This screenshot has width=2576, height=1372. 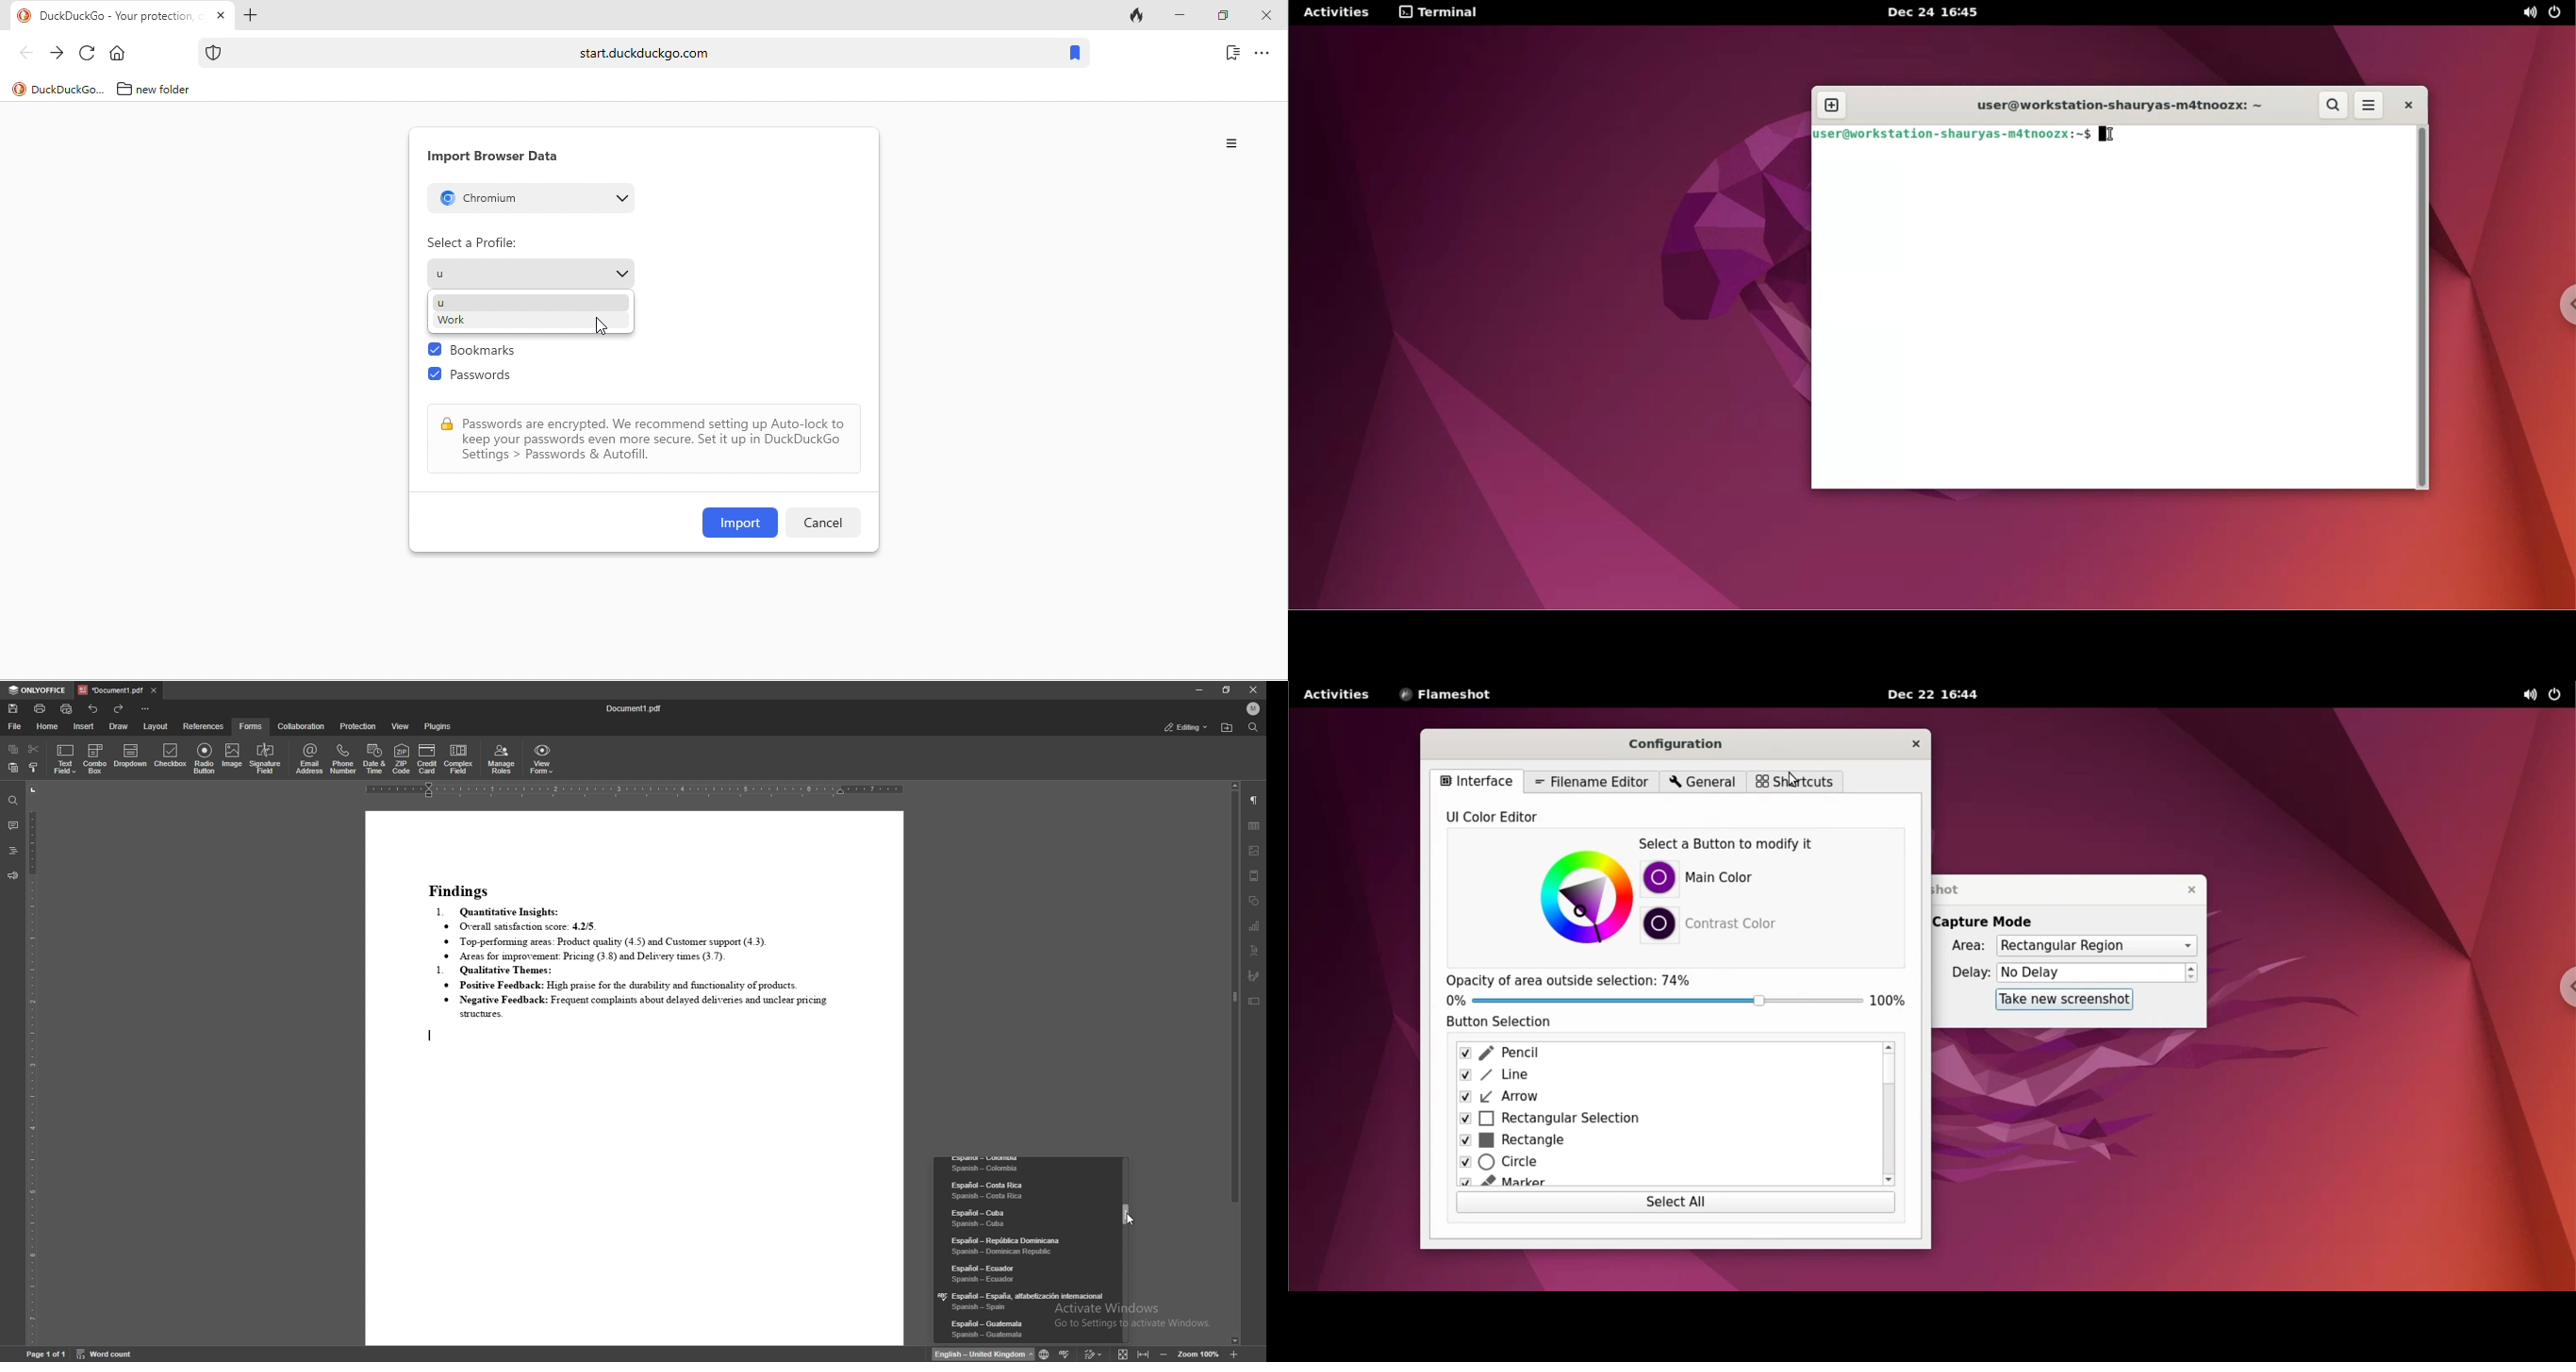 I want to click on minimize, so click(x=1179, y=16).